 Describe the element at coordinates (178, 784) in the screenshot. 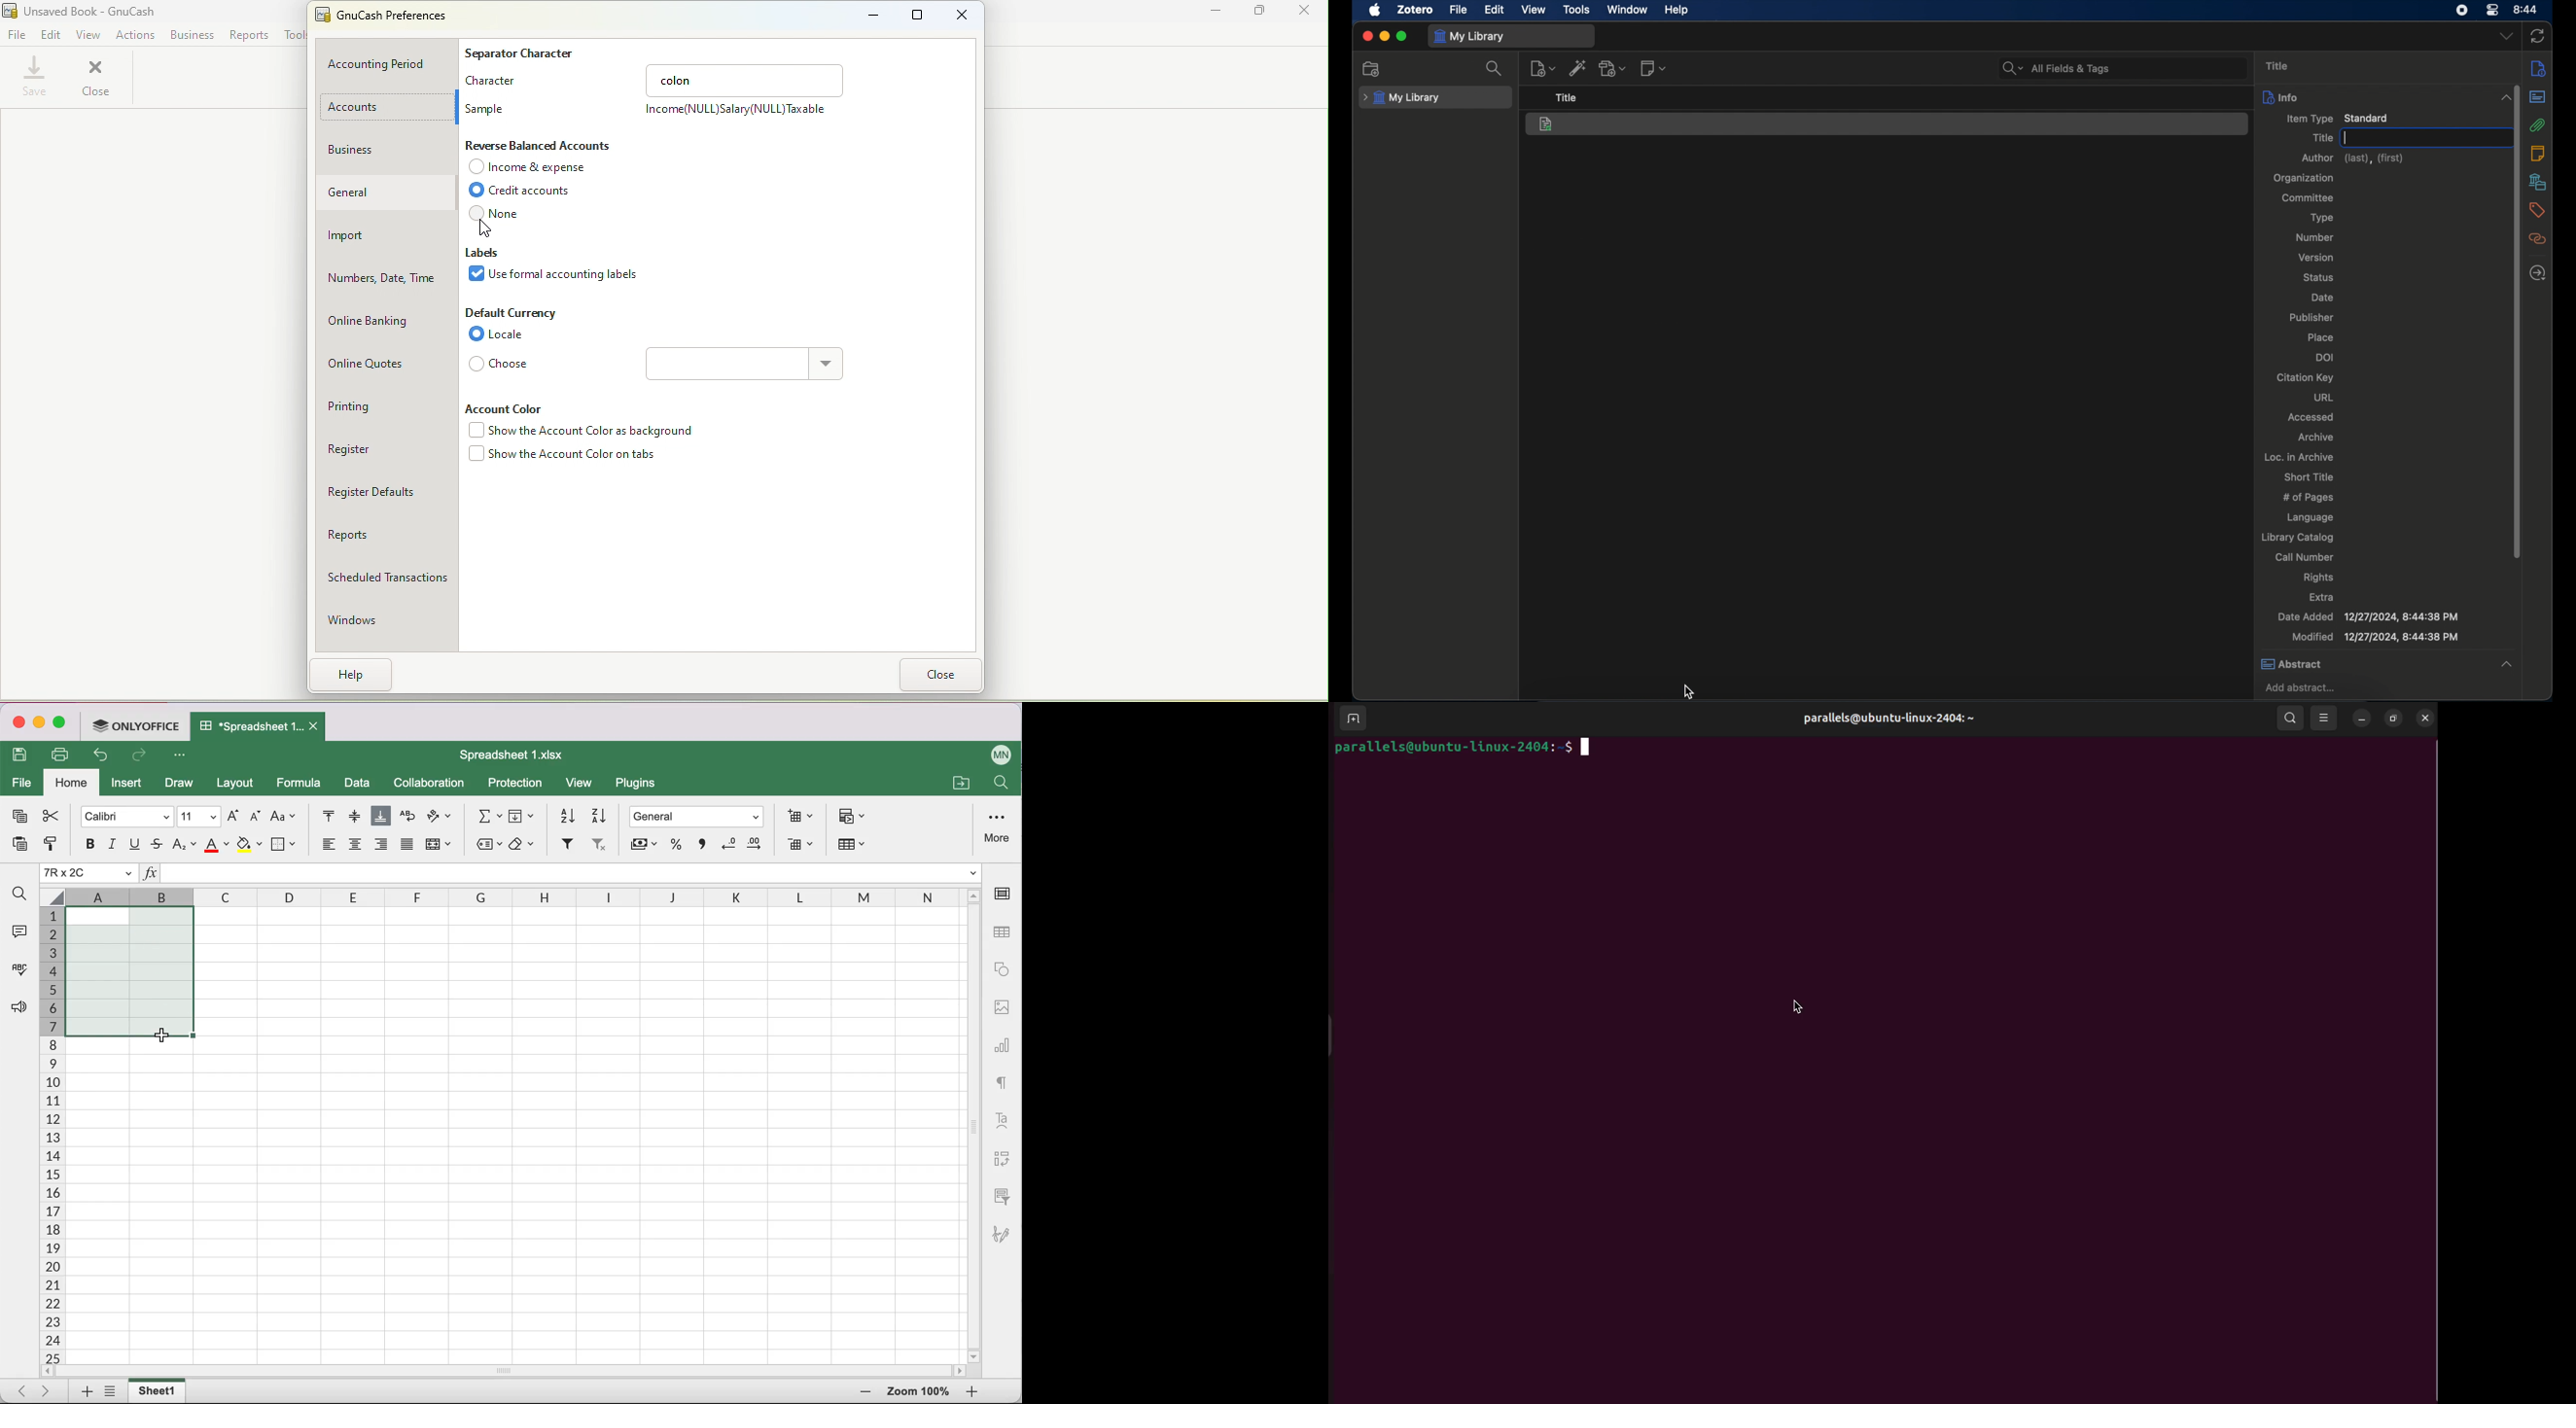

I see `draw` at that location.